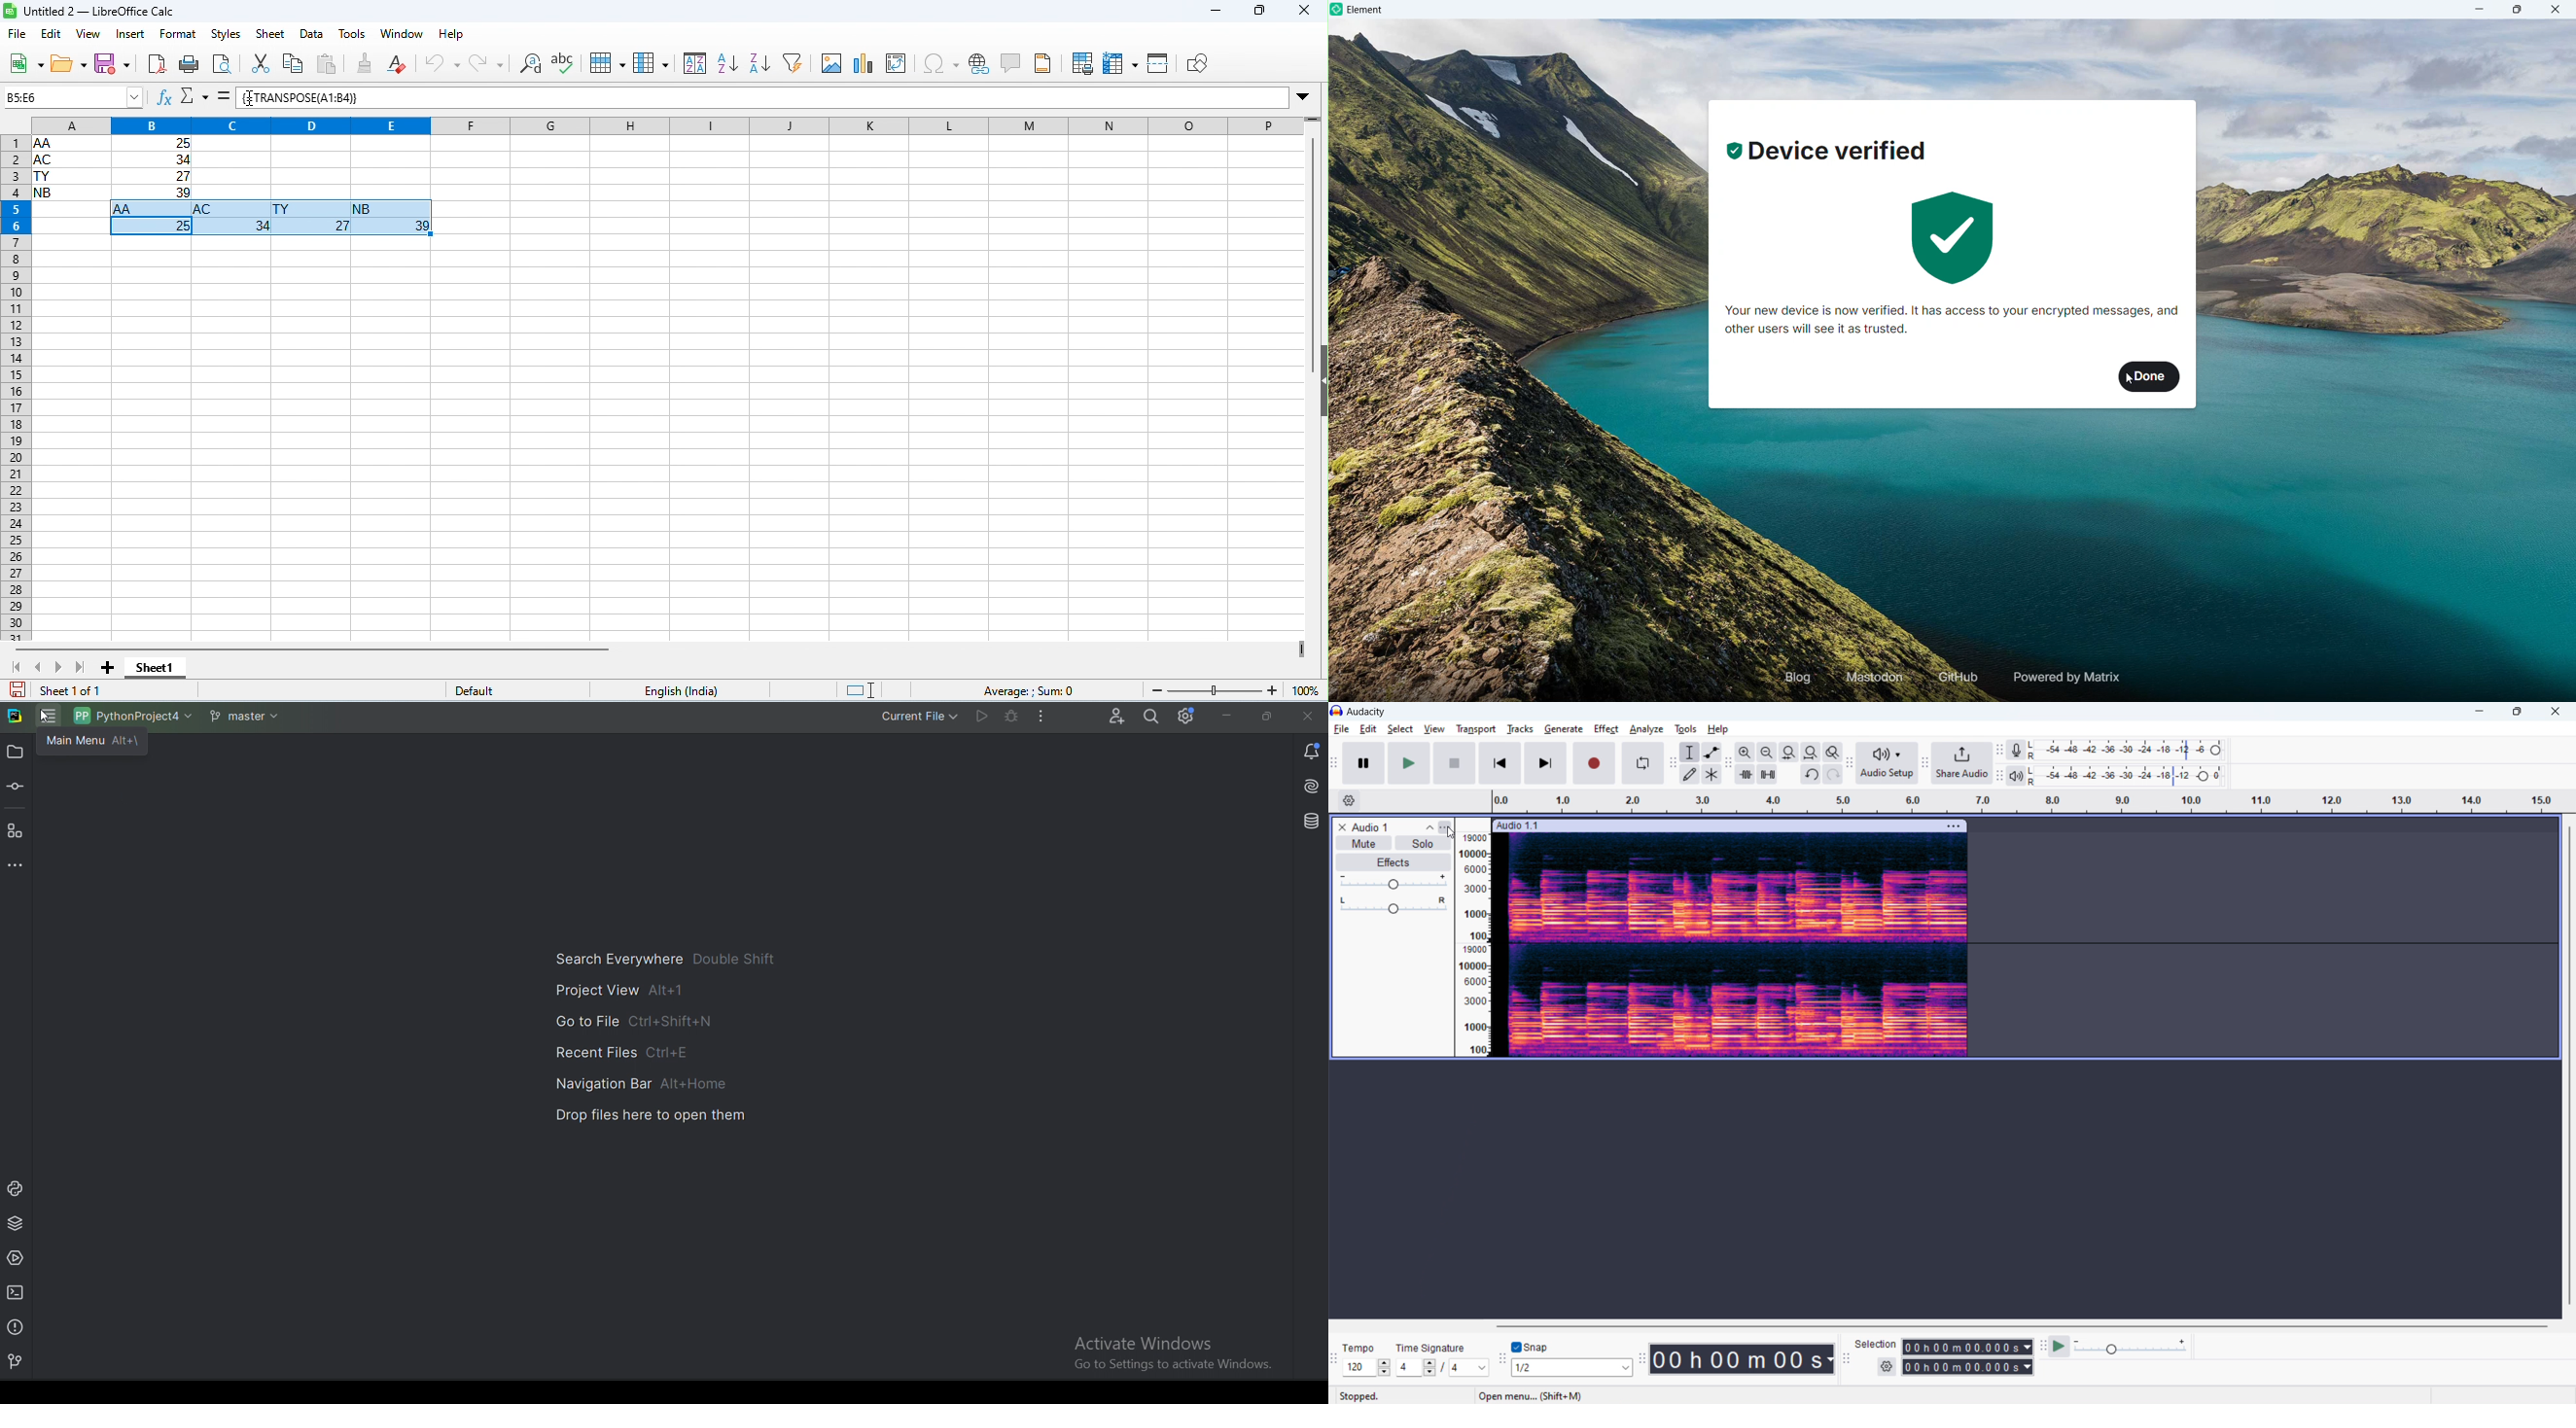 This screenshot has width=2576, height=1428. Describe the element at coordinates (1594, 764) in the screenshot. I see `record` at that location.